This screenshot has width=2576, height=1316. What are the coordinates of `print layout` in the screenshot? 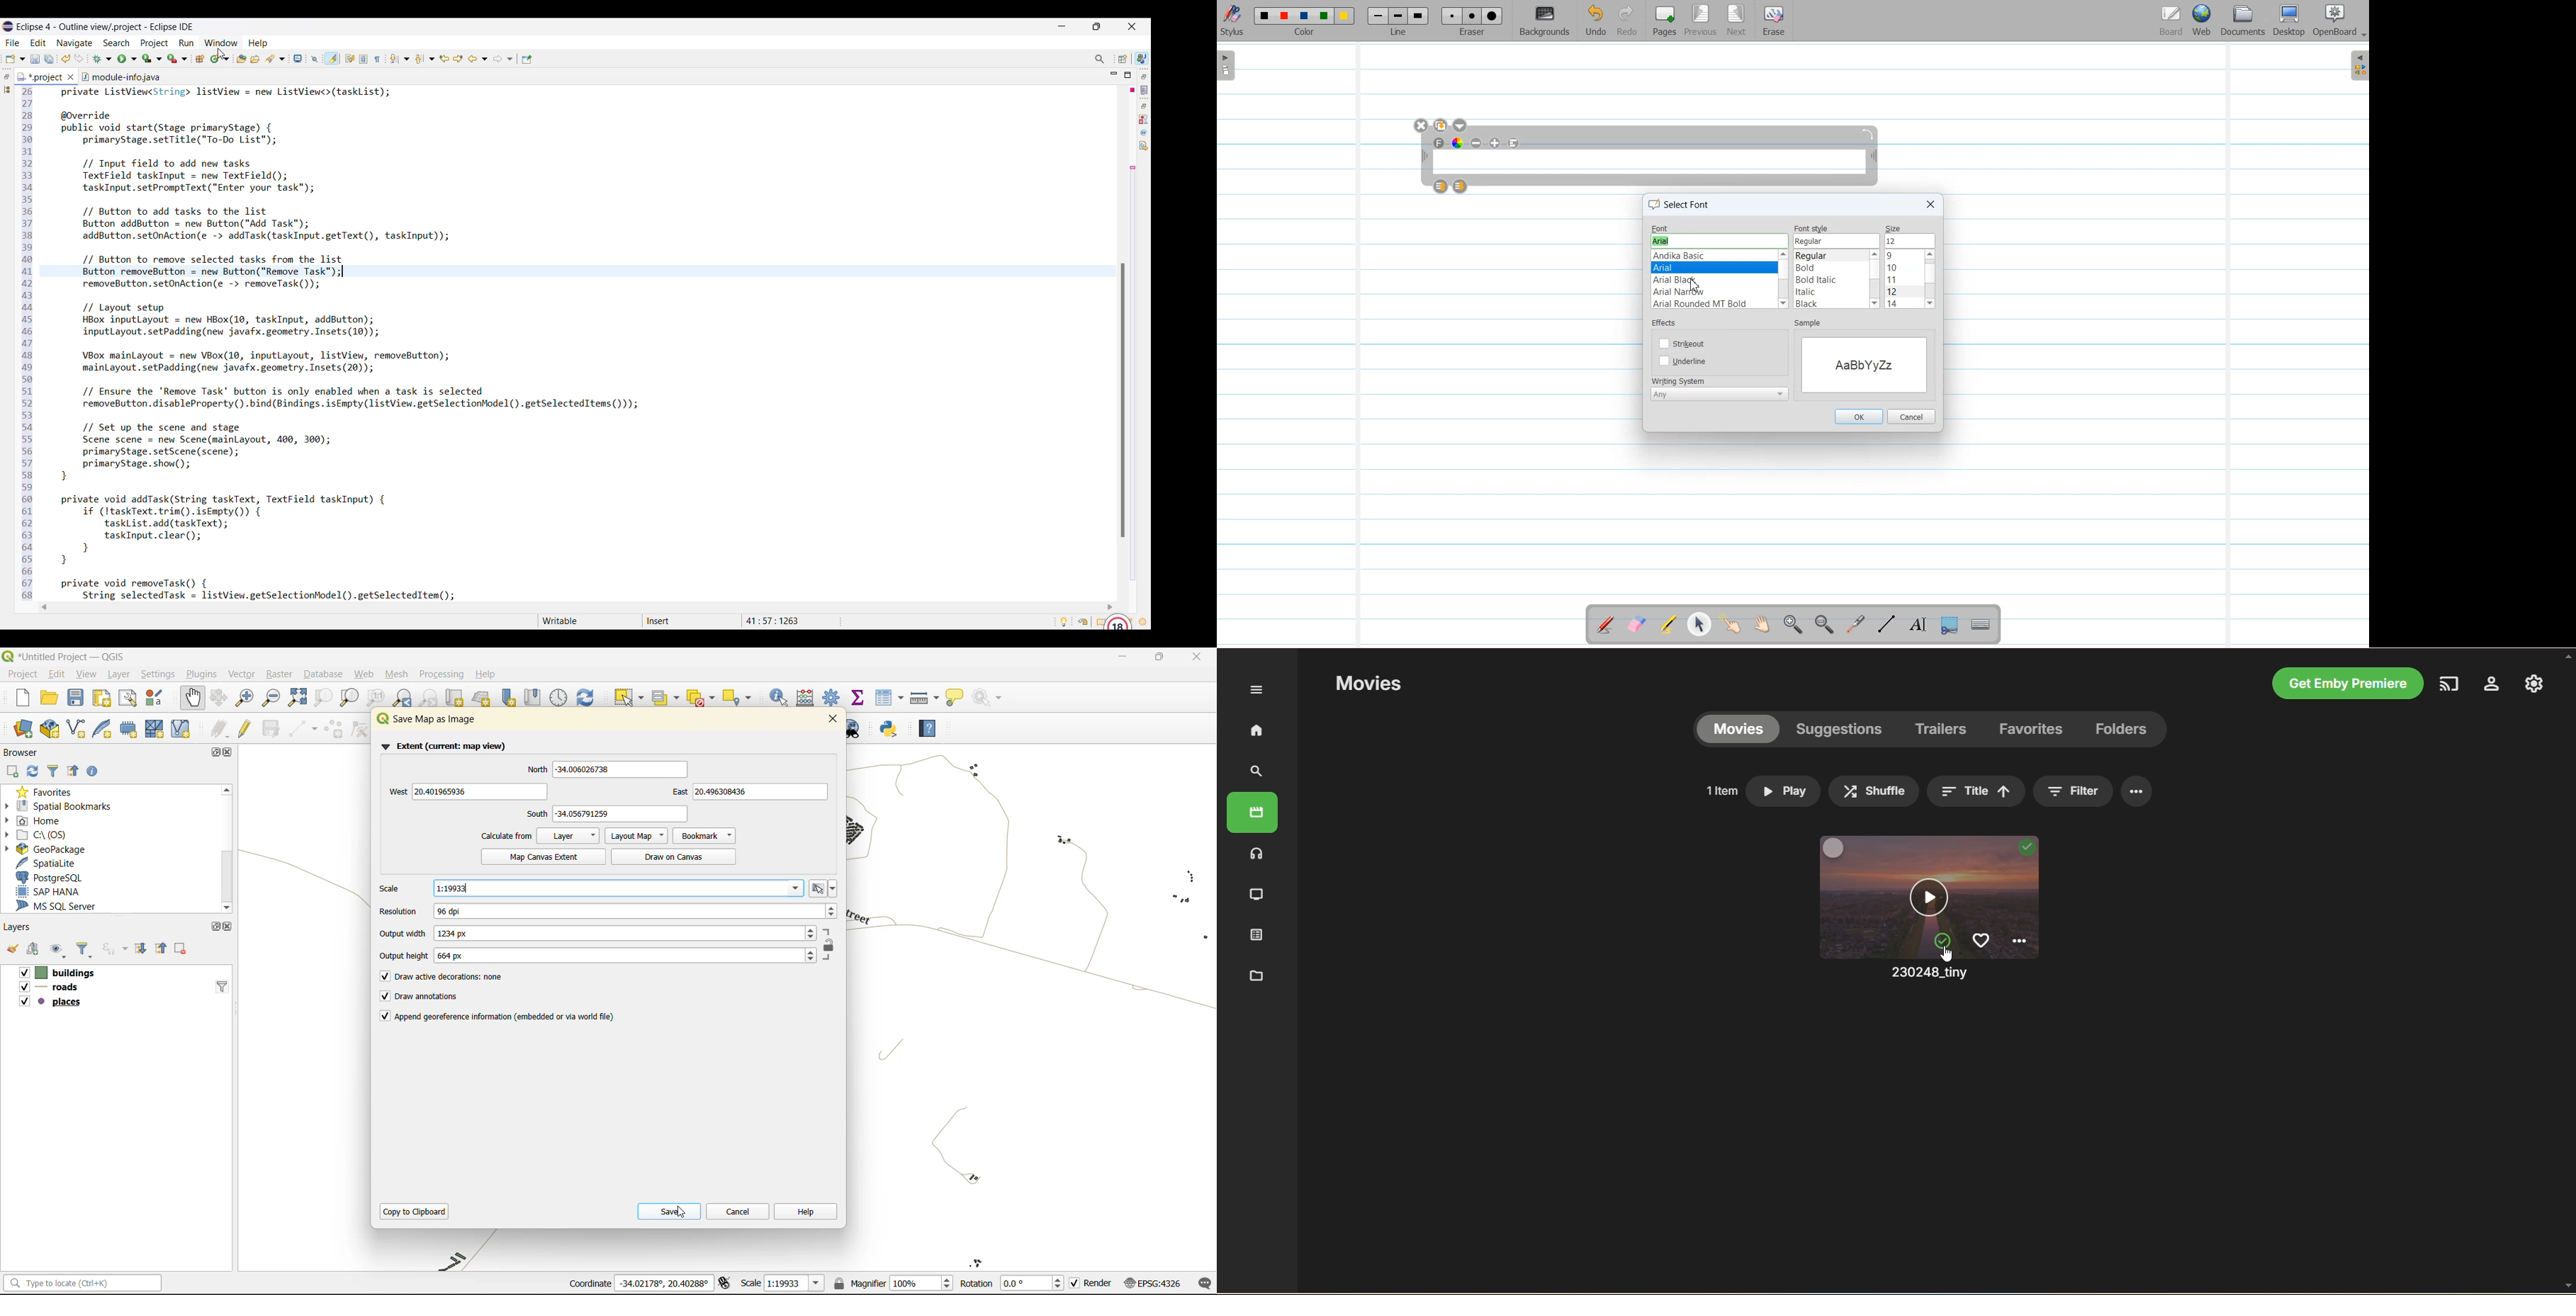 It's located at (100, 697).